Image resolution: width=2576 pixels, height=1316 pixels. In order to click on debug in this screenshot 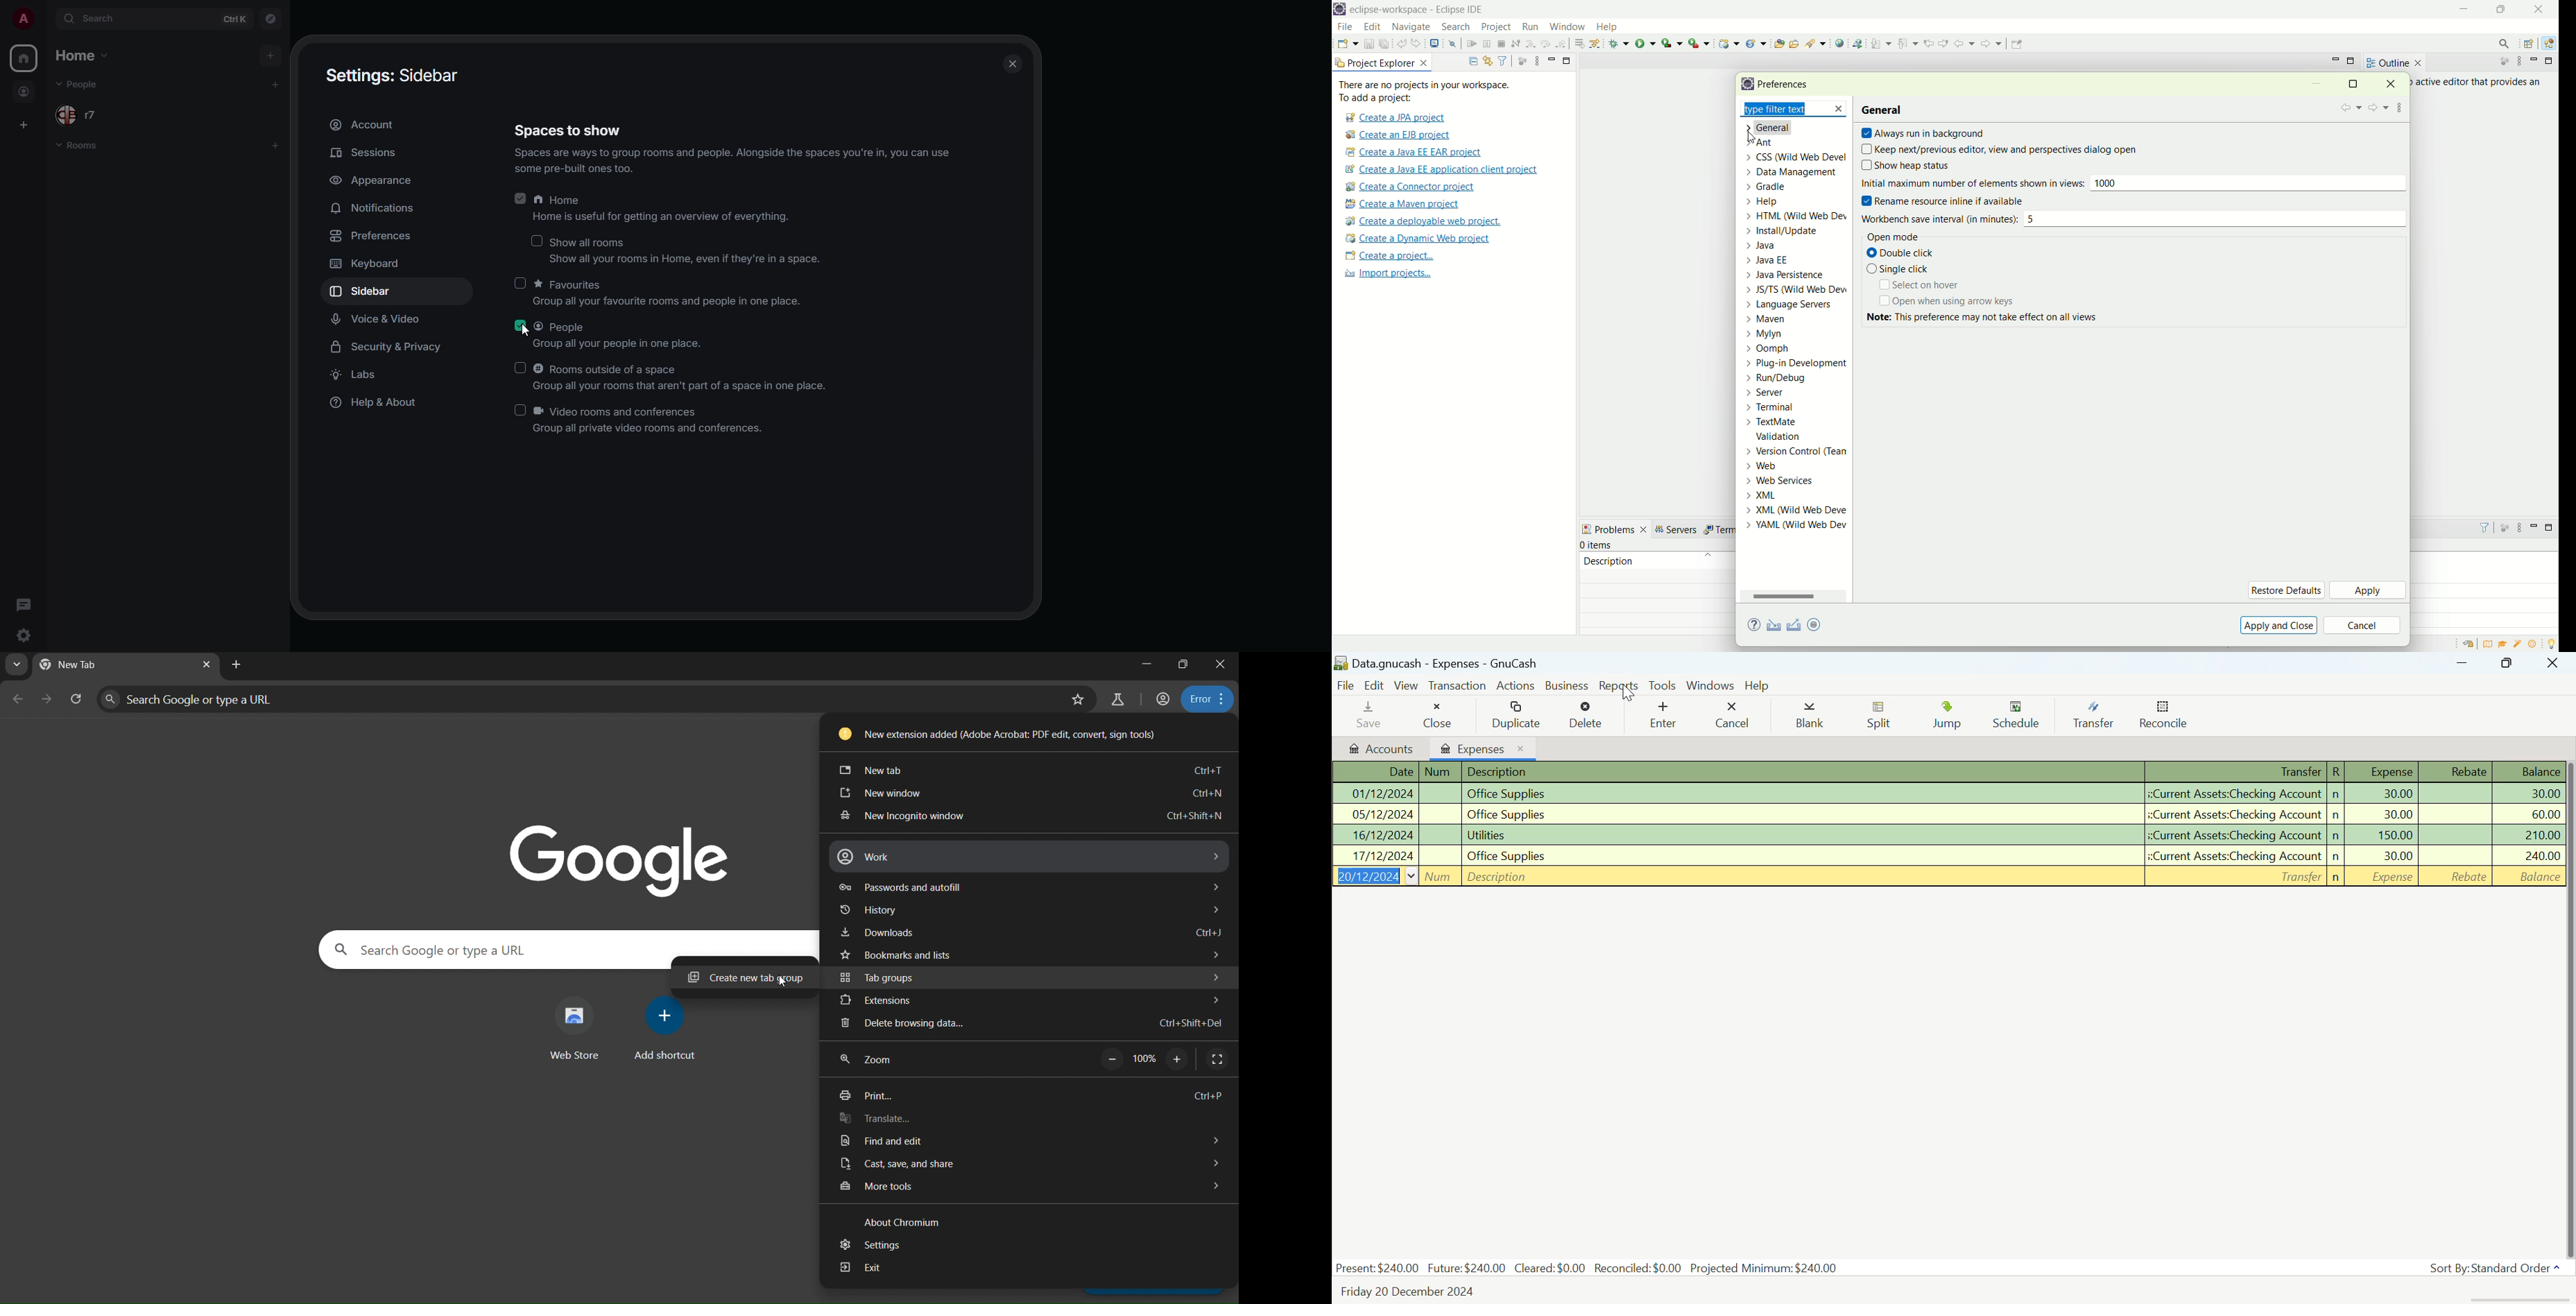, I will do `click(1619, 43)`.